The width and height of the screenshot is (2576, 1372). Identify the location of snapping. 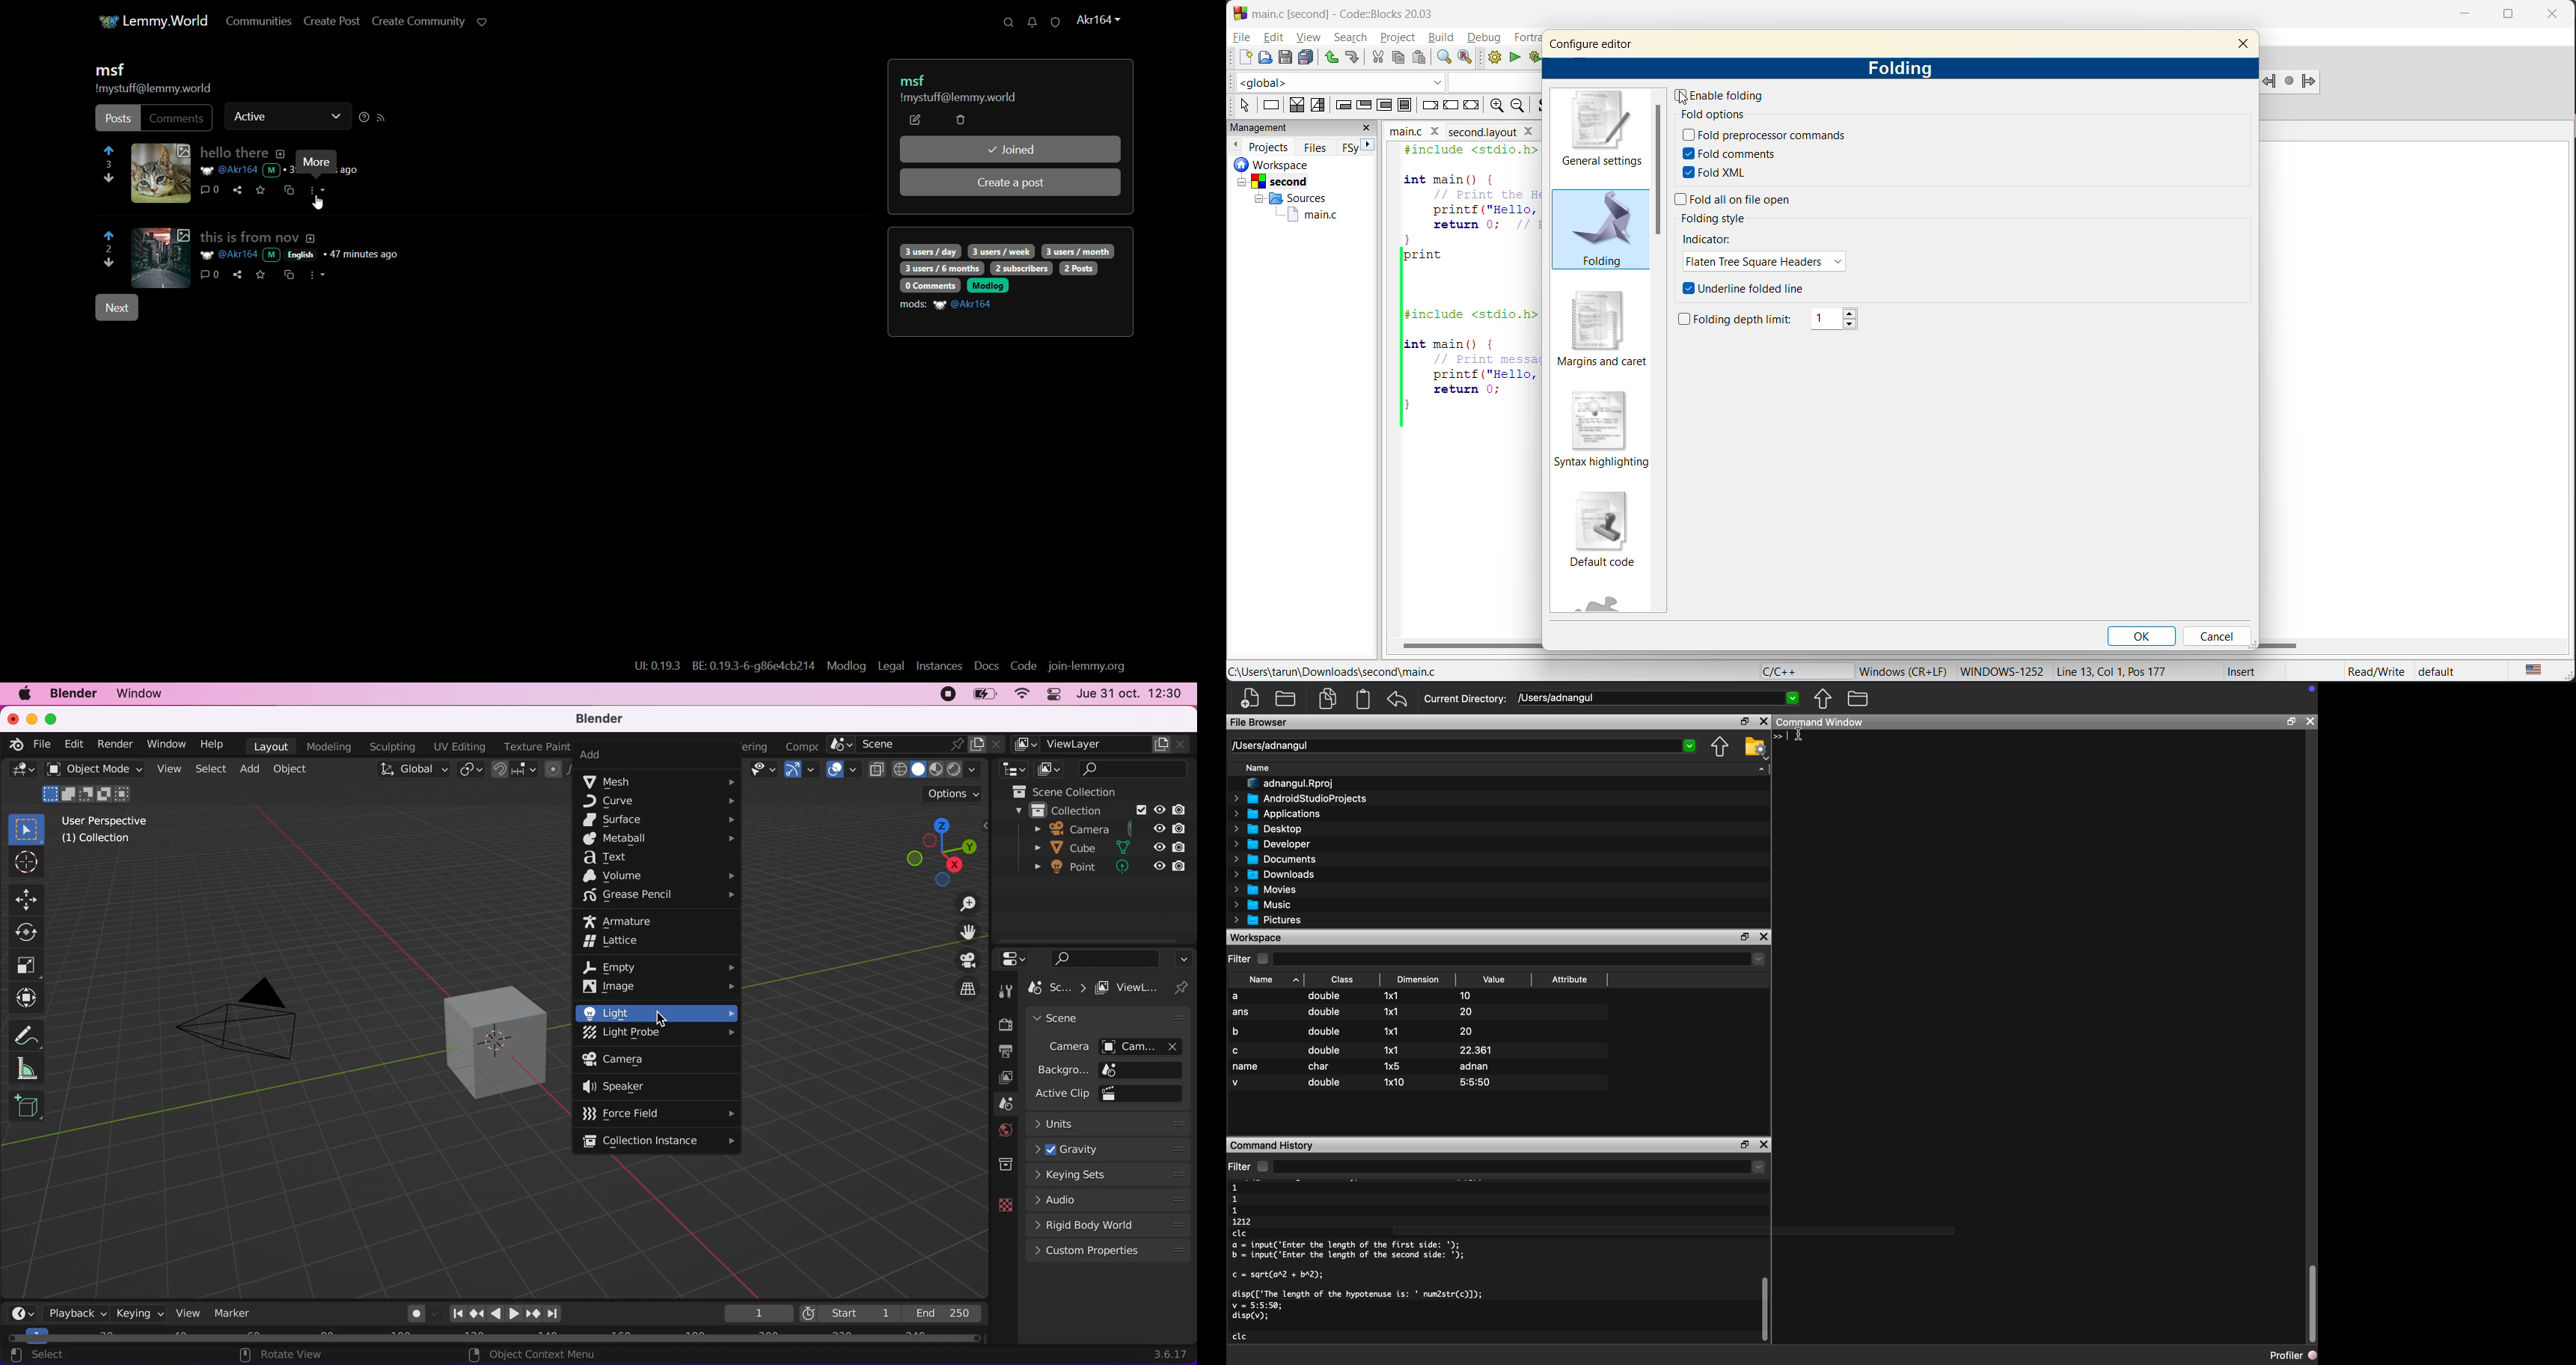
(514, 771).